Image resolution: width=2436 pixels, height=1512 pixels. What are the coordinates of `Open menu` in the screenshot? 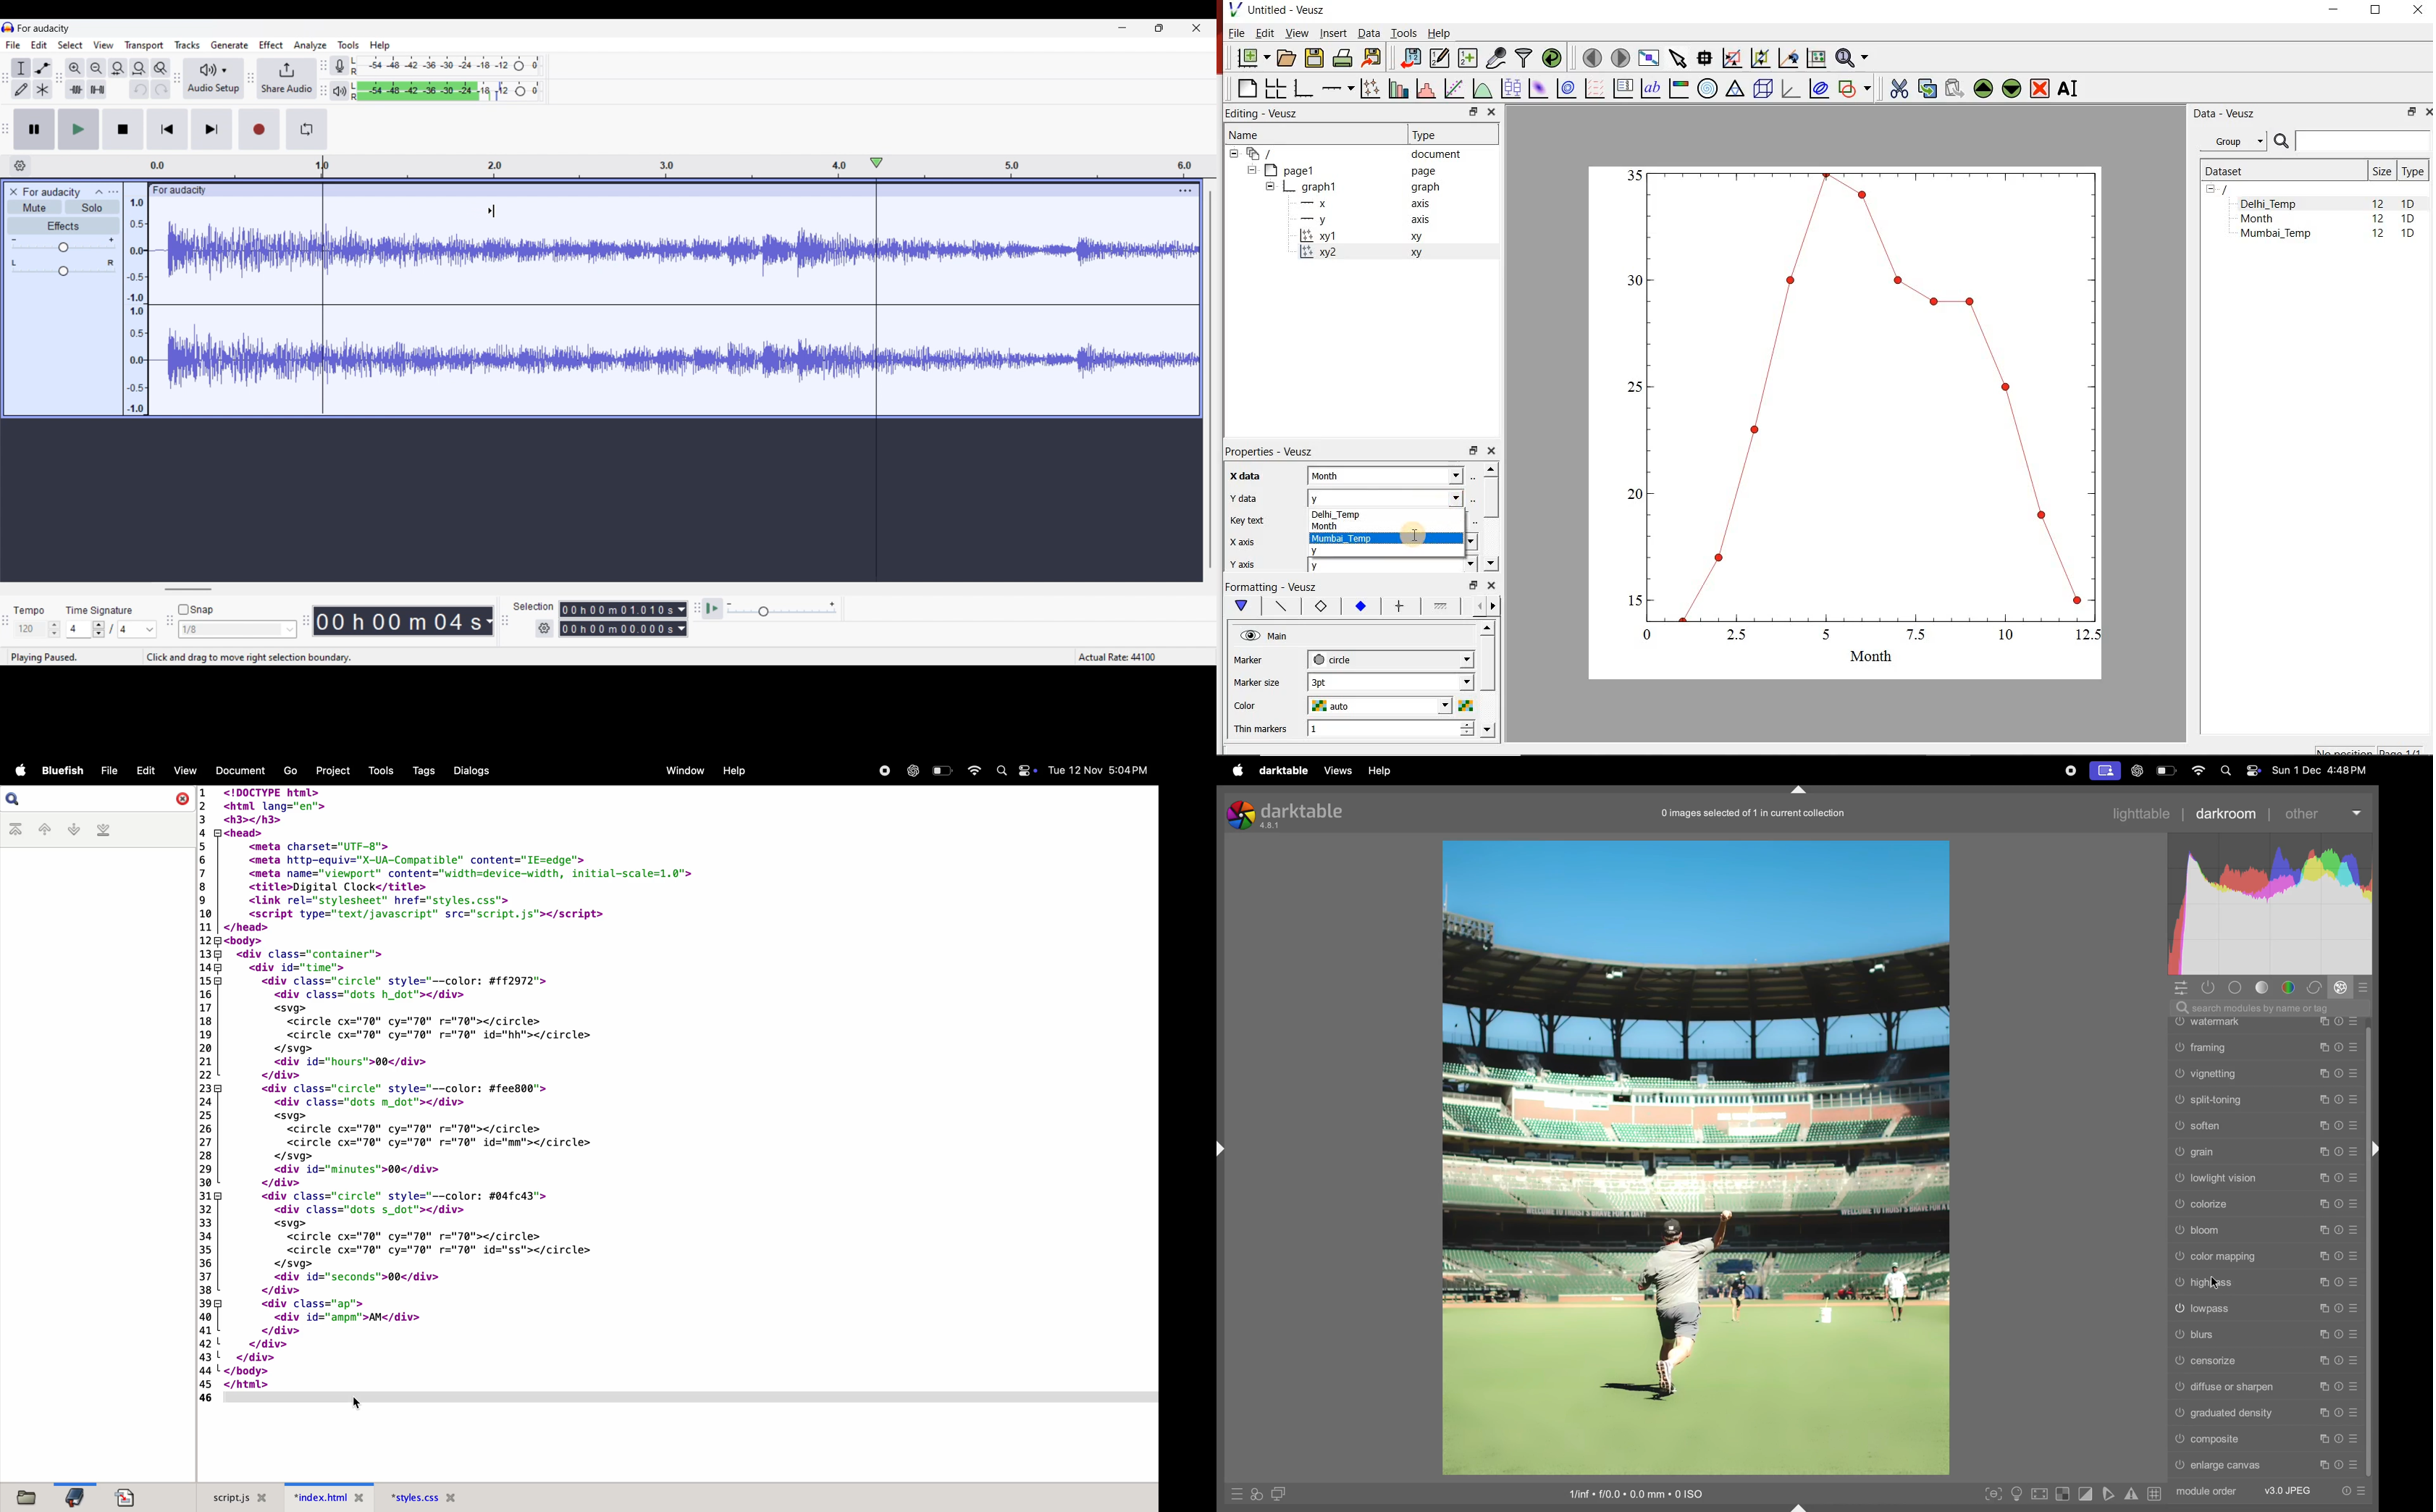 It's located at (113, 192).